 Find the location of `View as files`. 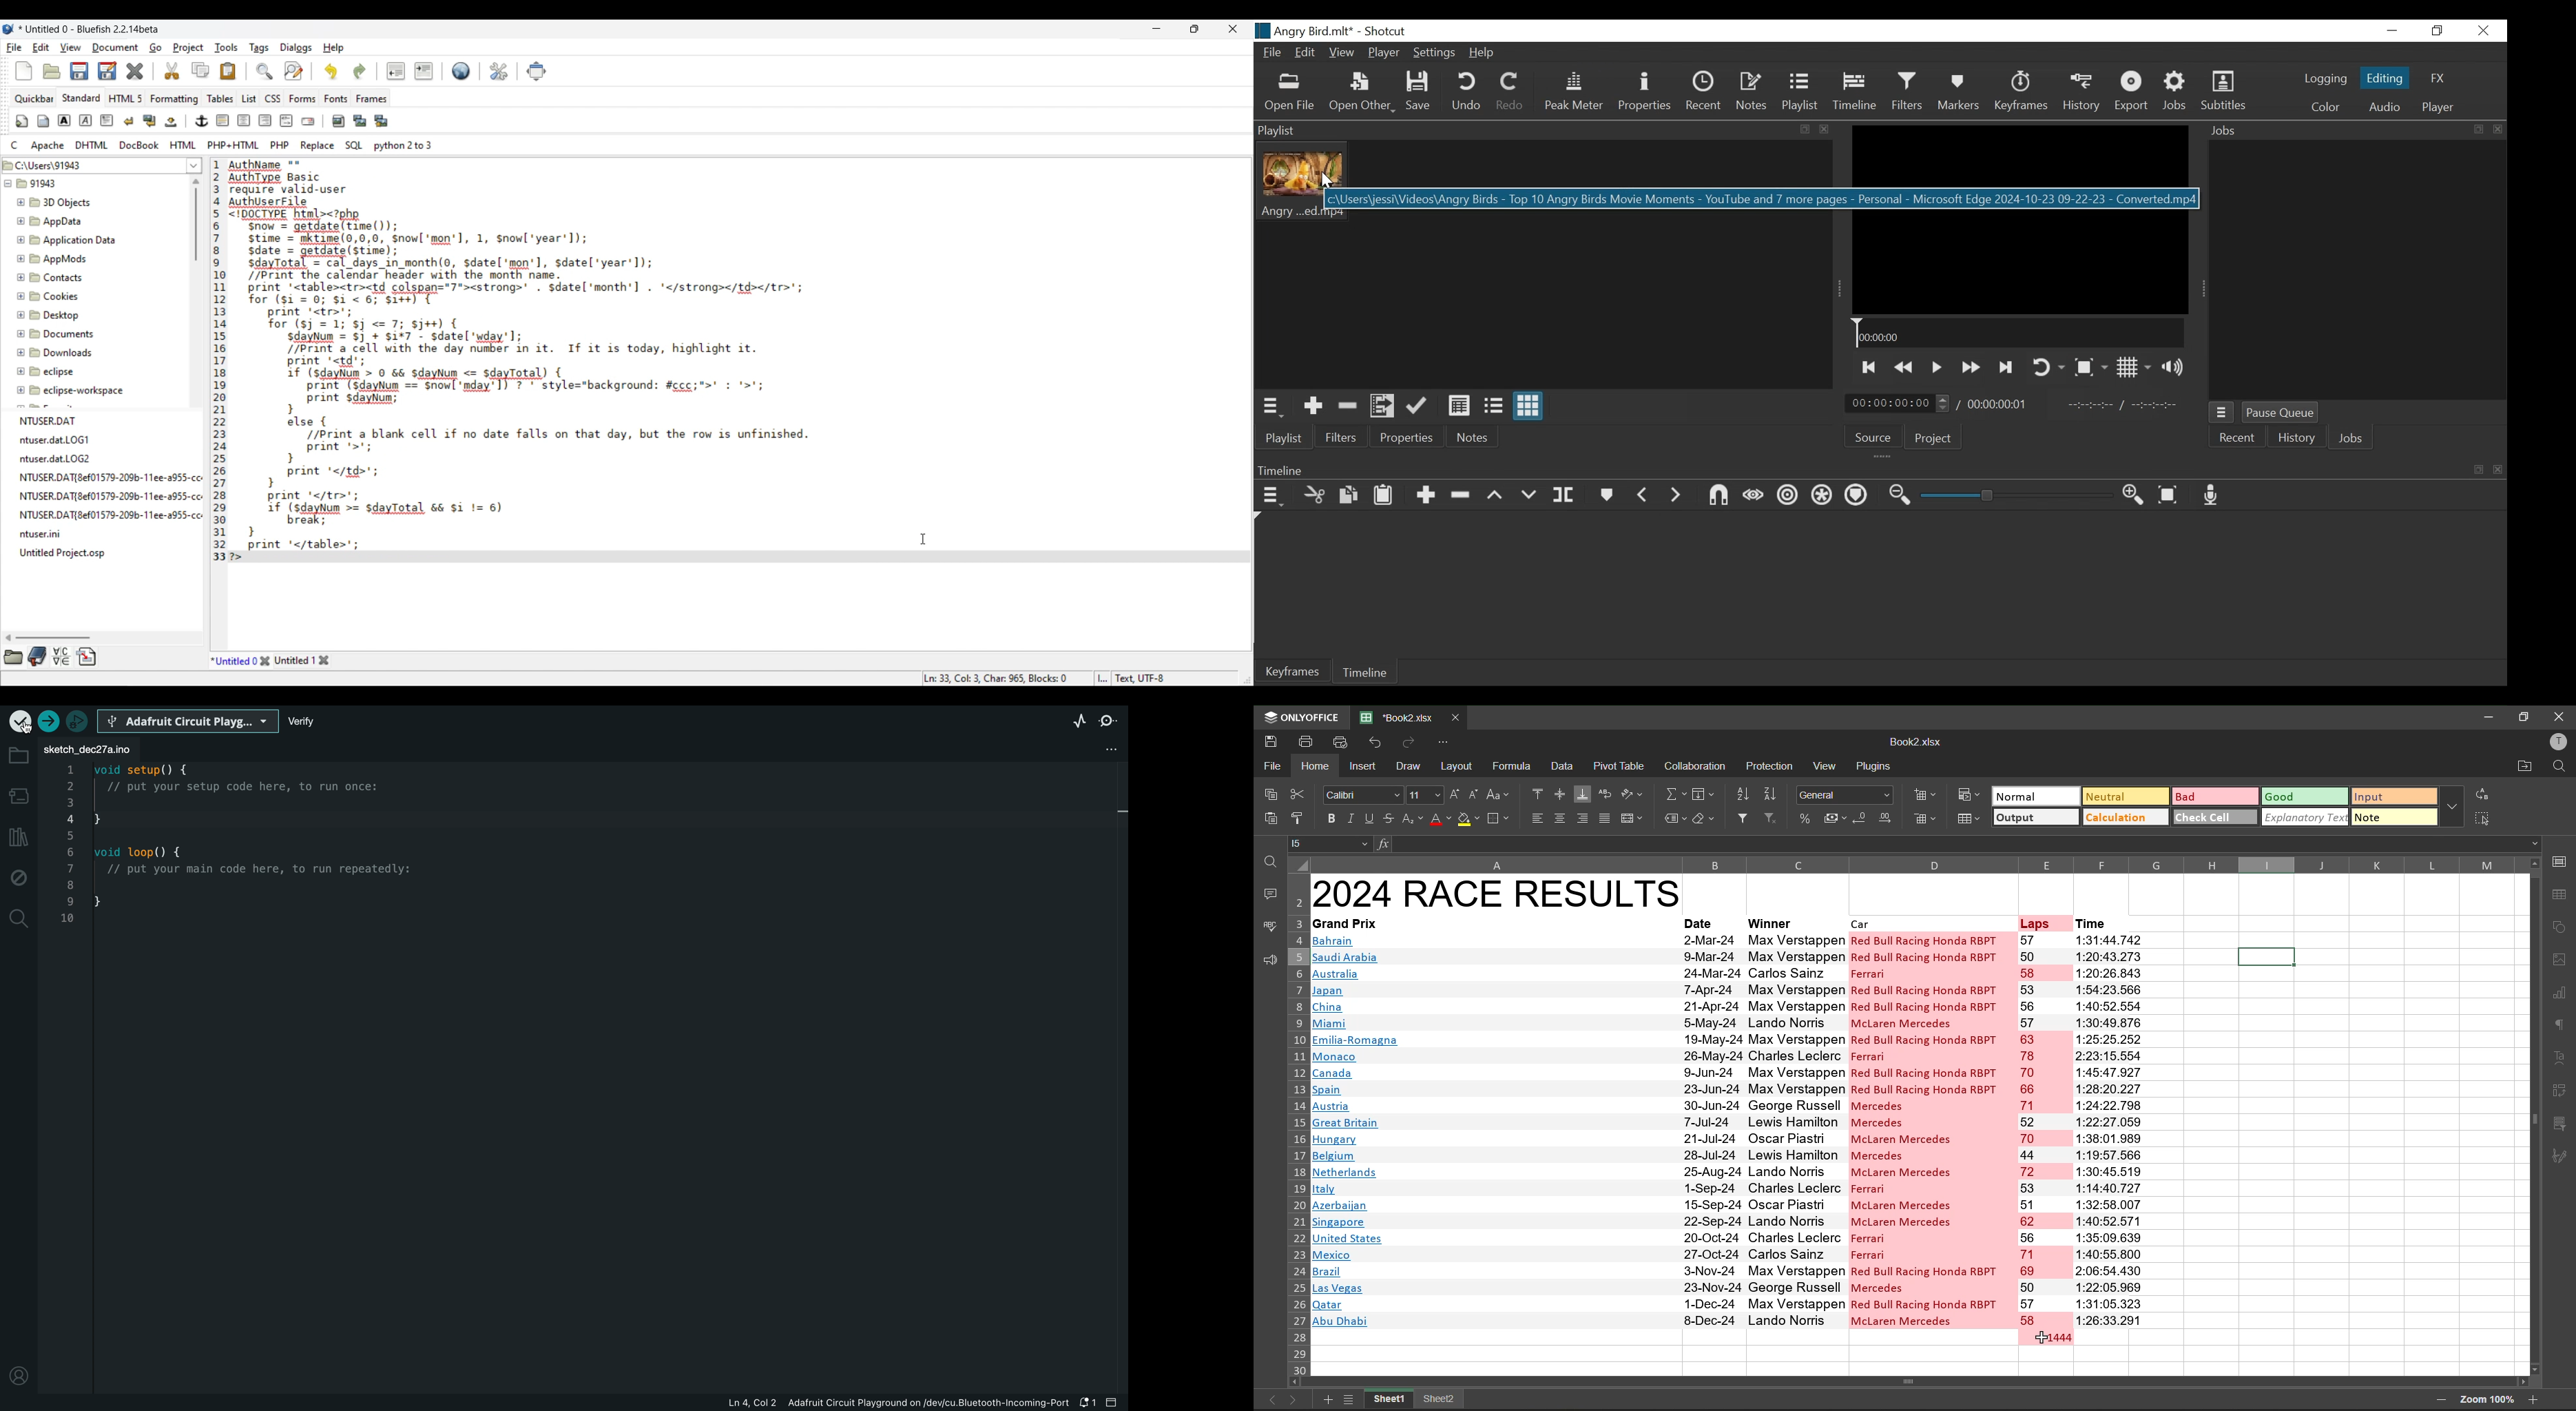

View as files is located at coordinates (1492, 405).